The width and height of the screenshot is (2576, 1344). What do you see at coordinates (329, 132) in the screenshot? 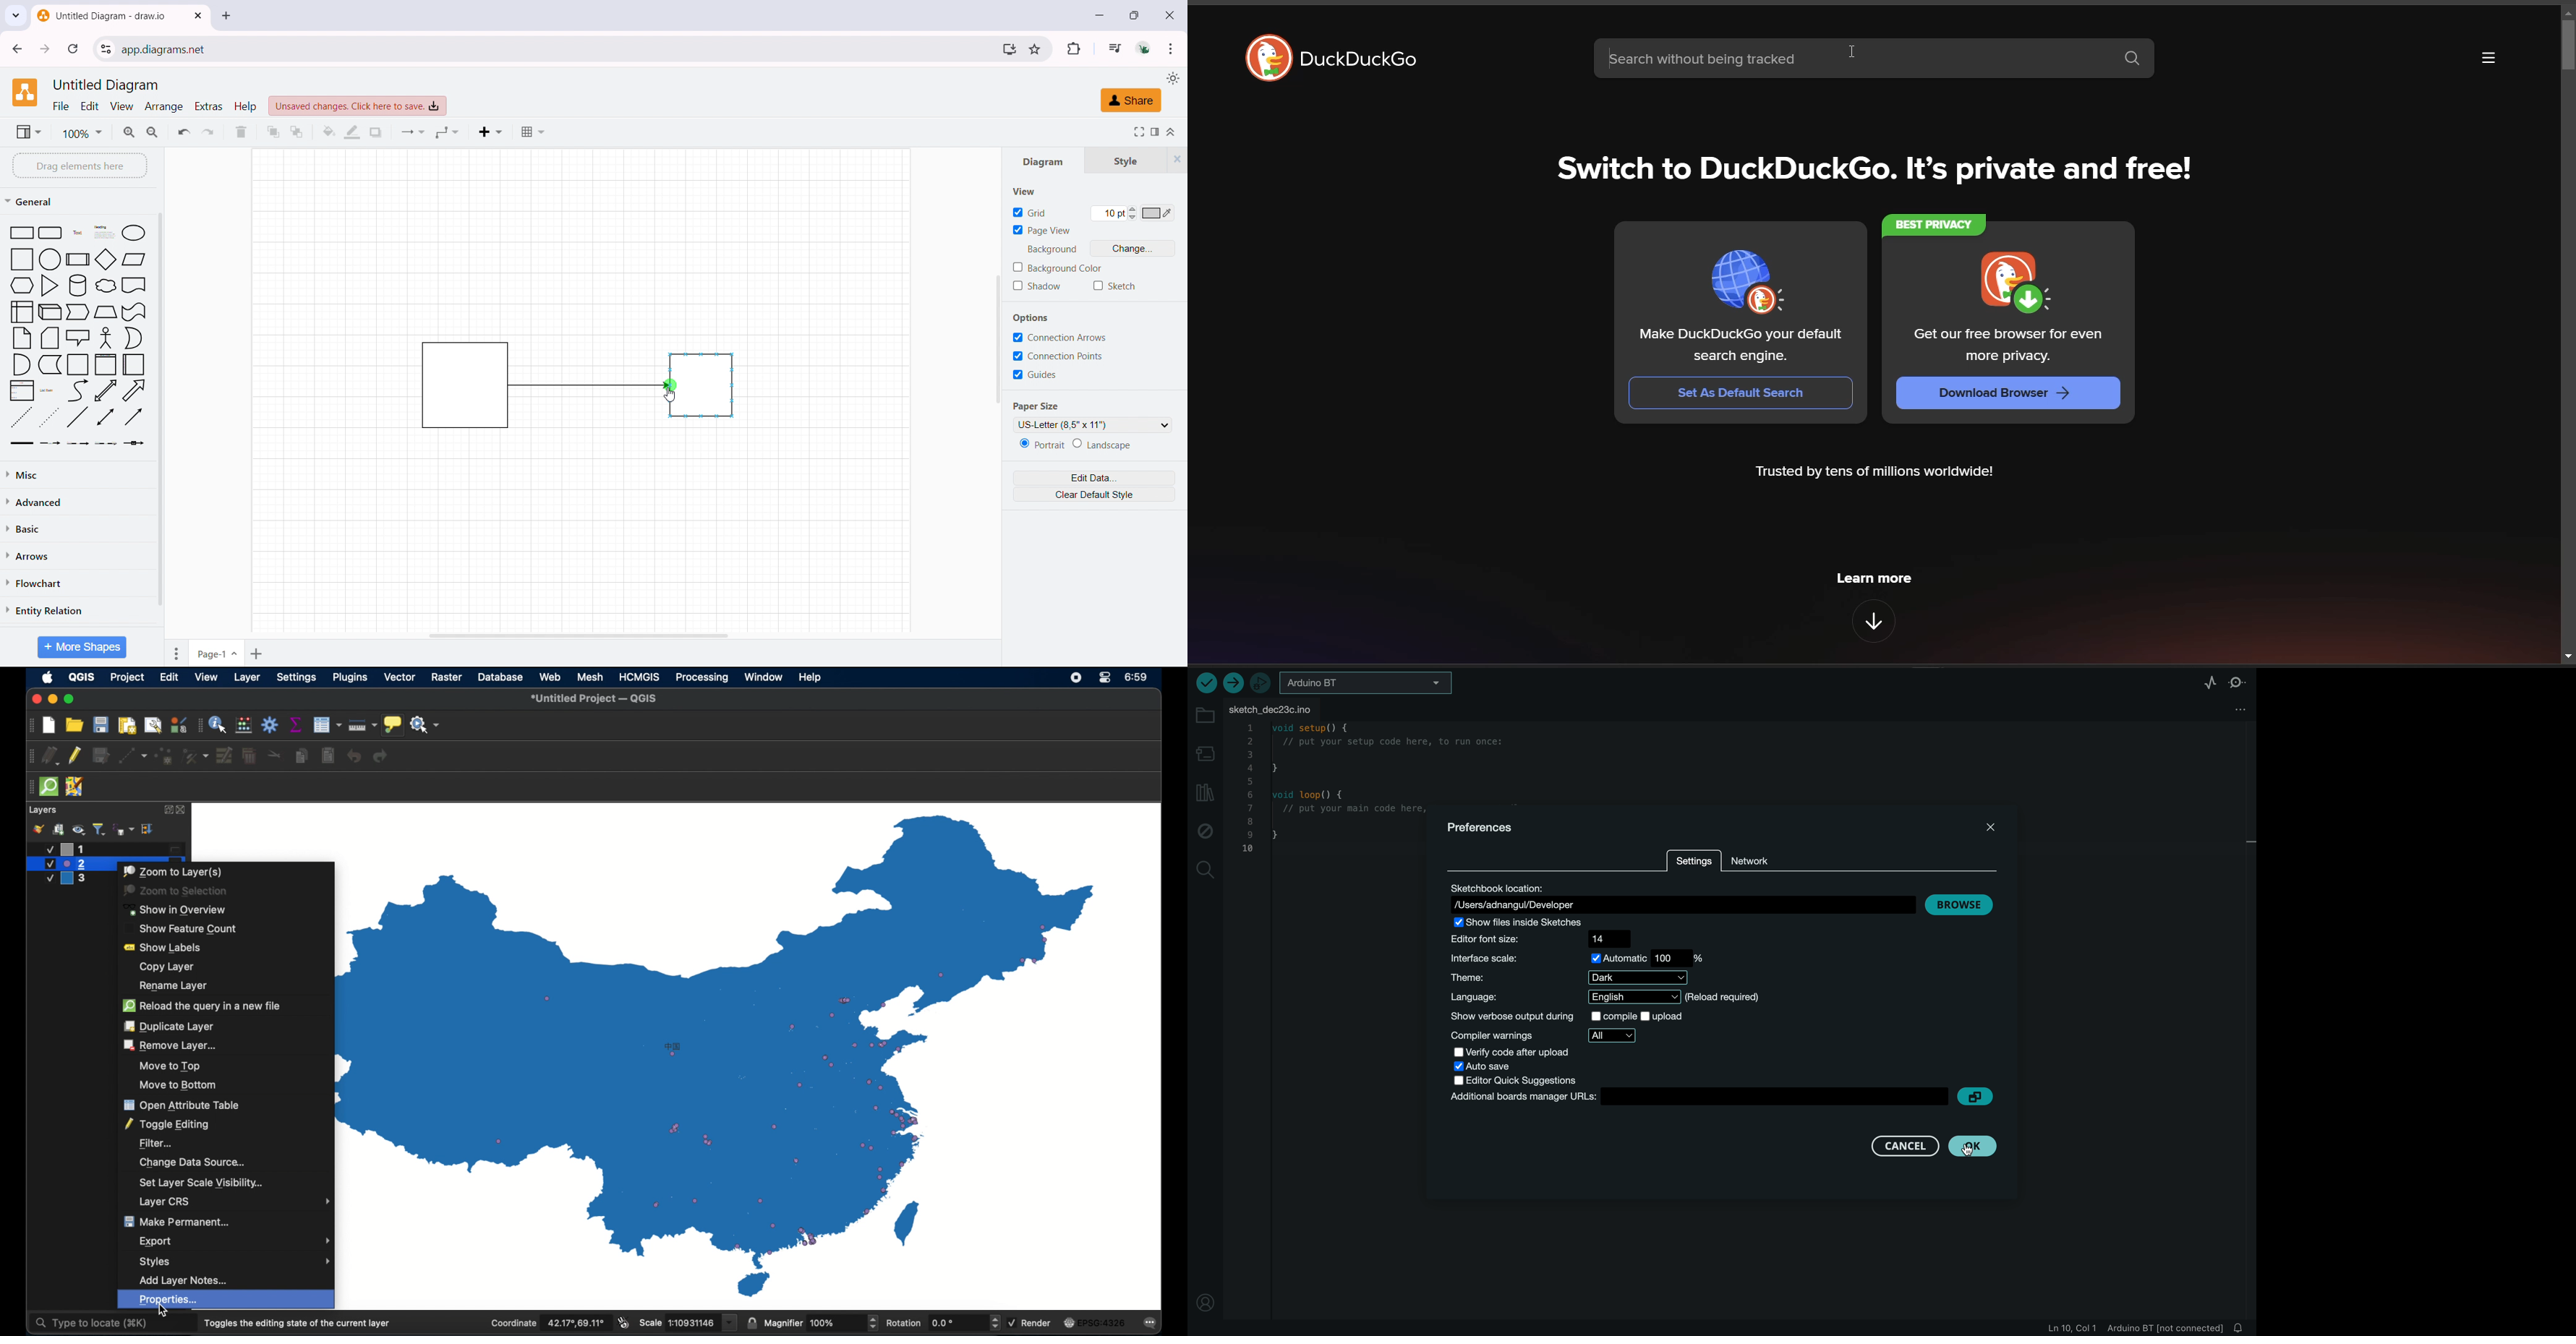
I see `fill color` at bounding box center [329, 132].